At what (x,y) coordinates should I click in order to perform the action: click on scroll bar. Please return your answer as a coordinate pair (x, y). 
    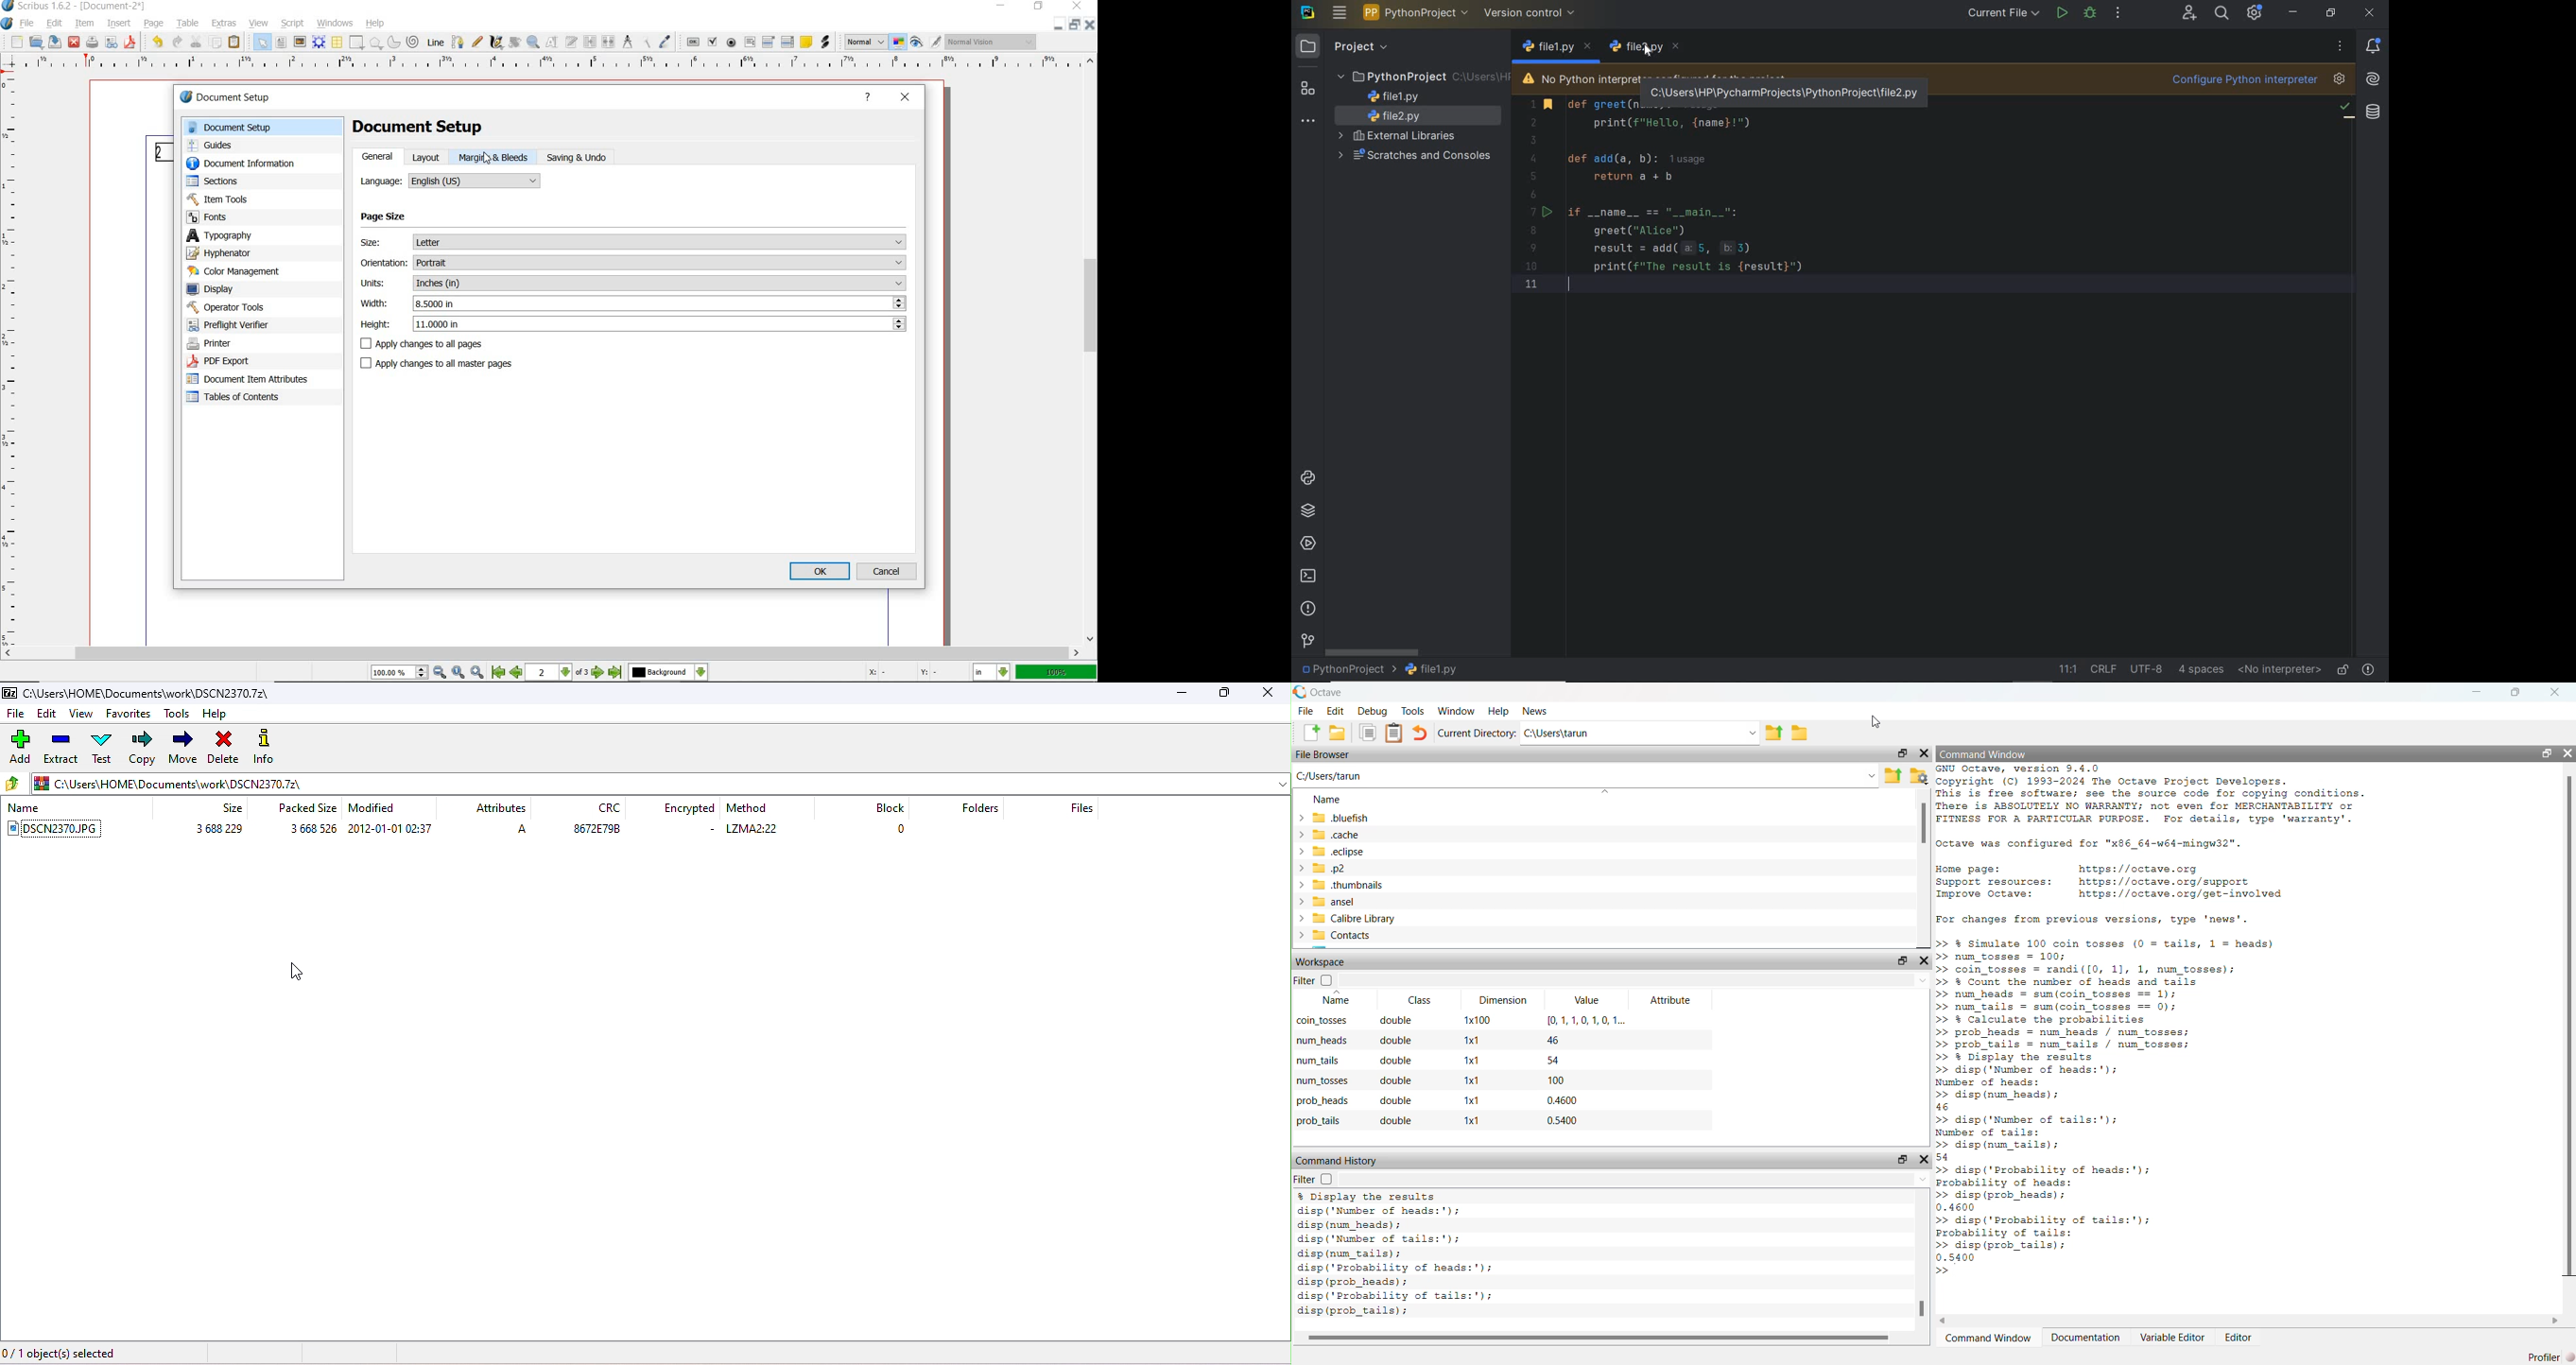
    Looking at the image, I should click on (541, 654).